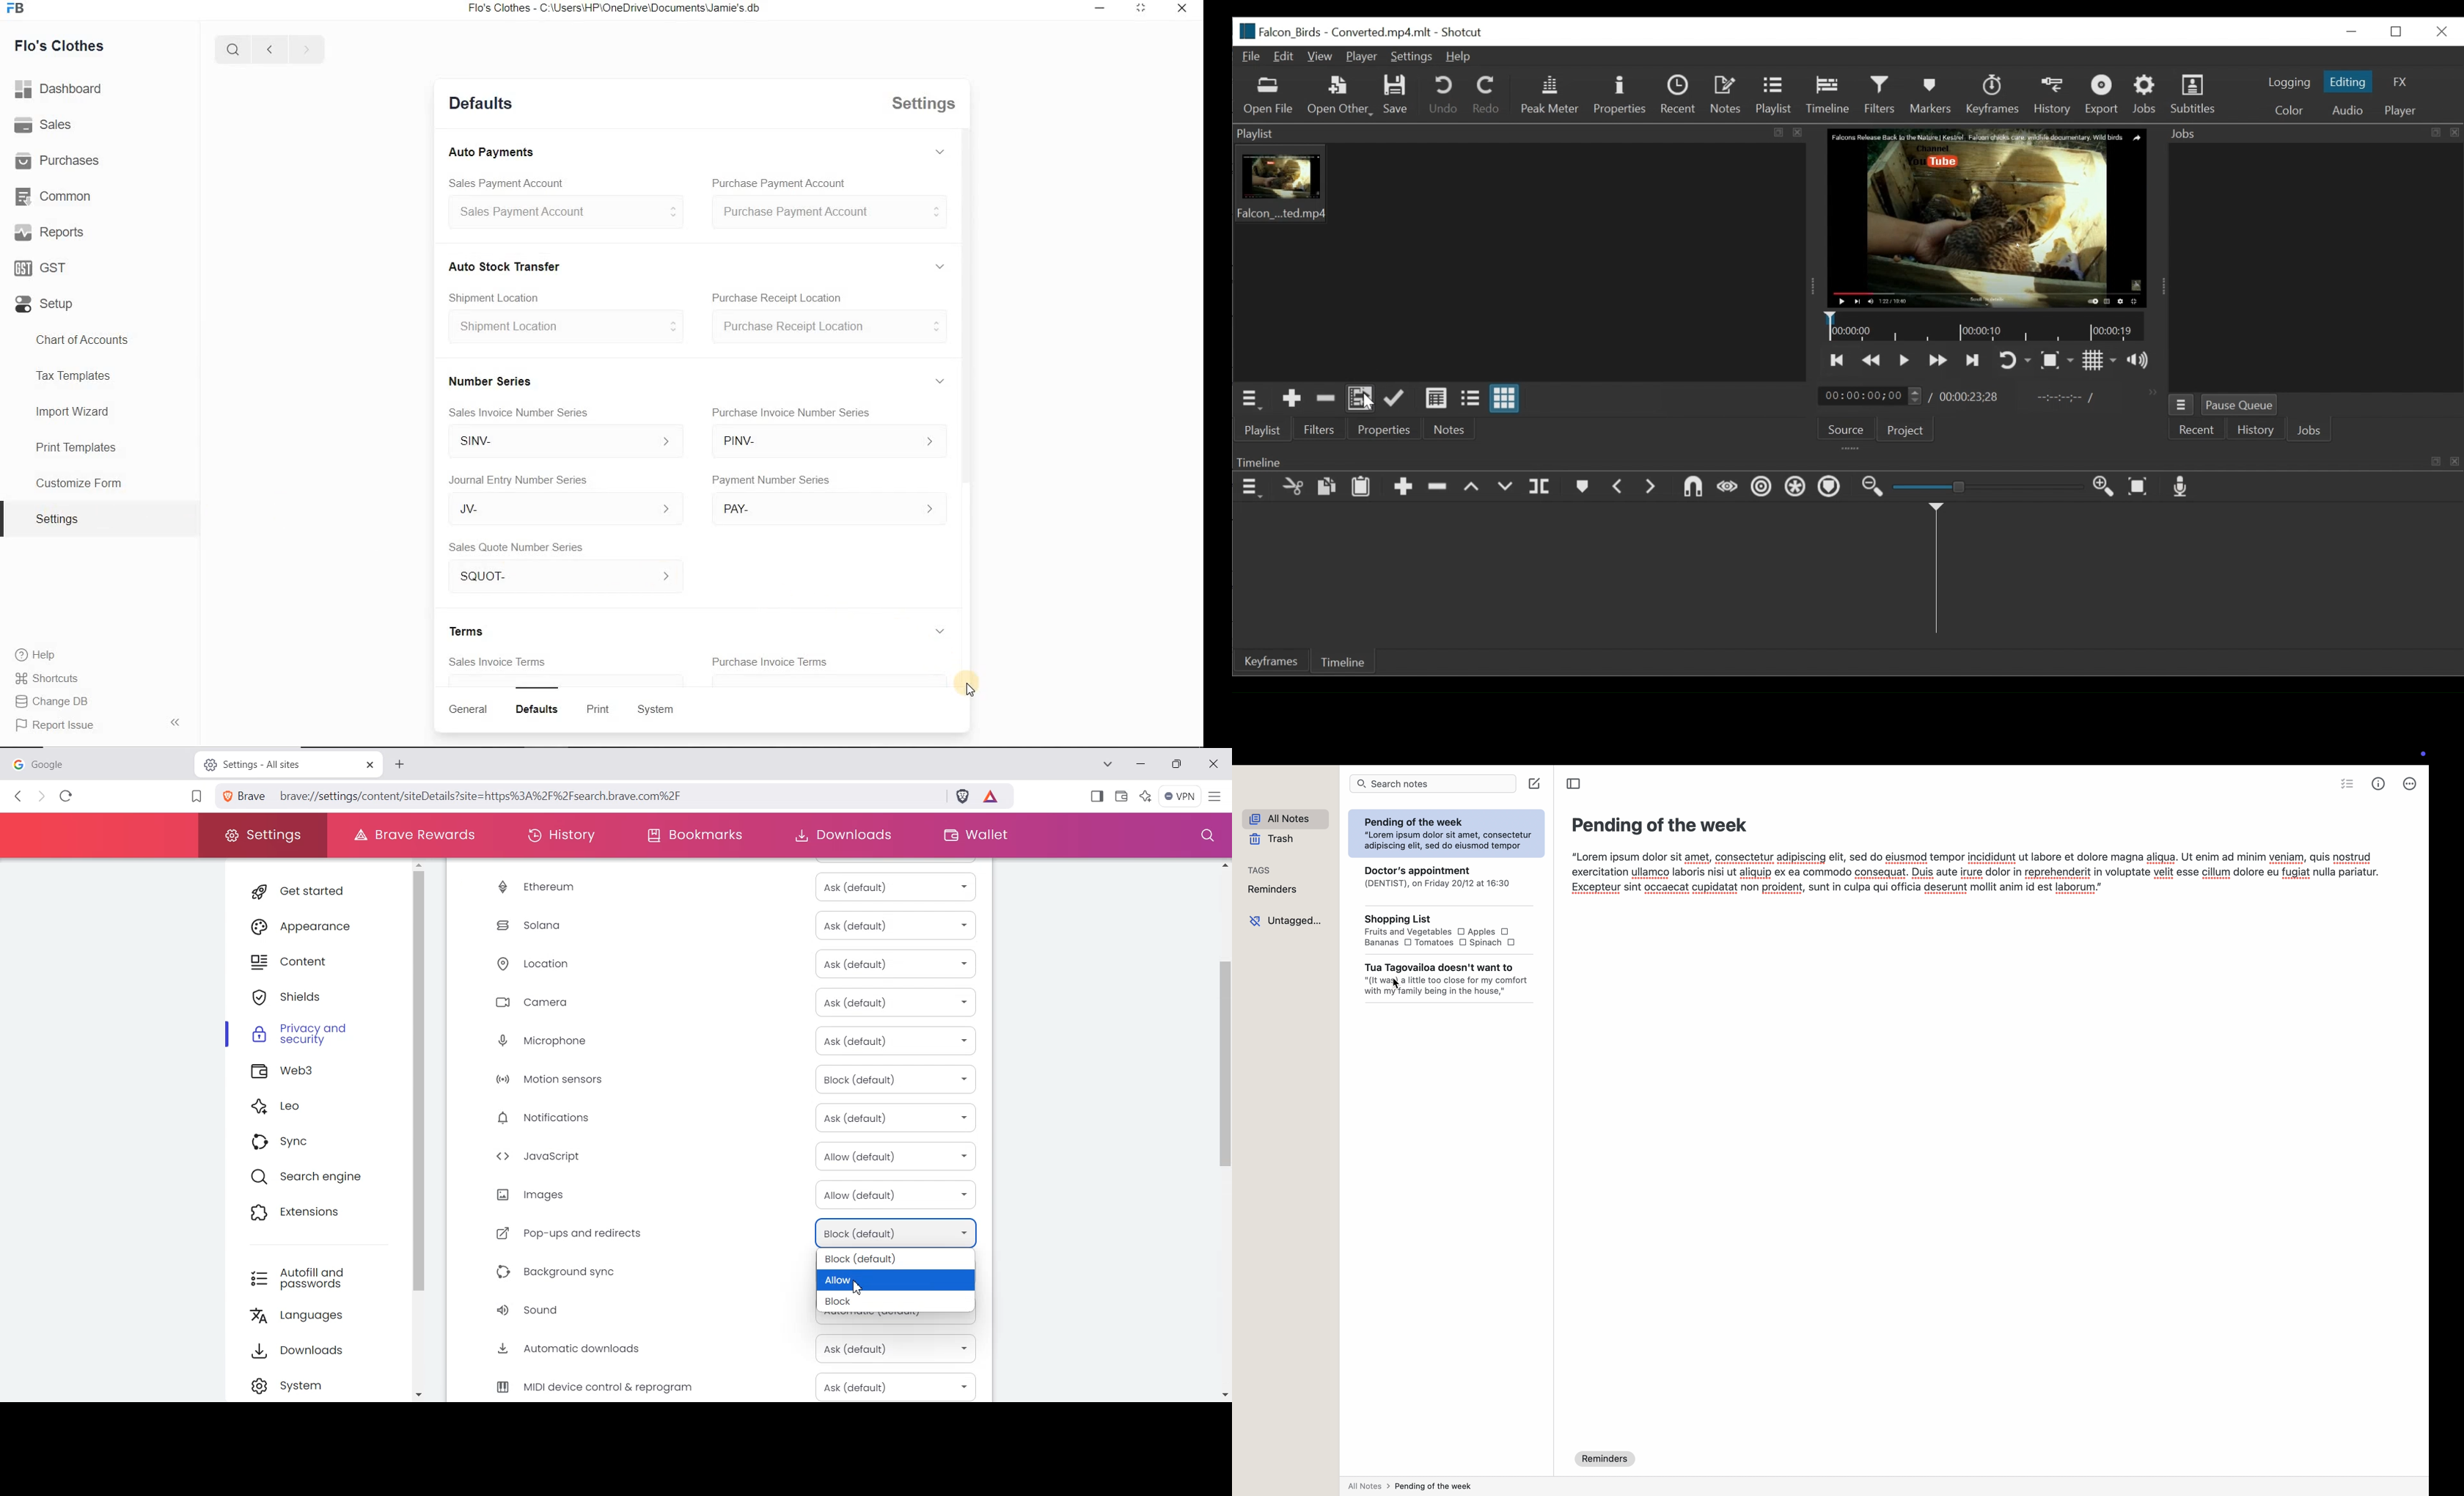  What do you see at coordinates (516, 547) in the screenshot?
I see `Sales Quote Number Series` at bounding box center [516, 547].